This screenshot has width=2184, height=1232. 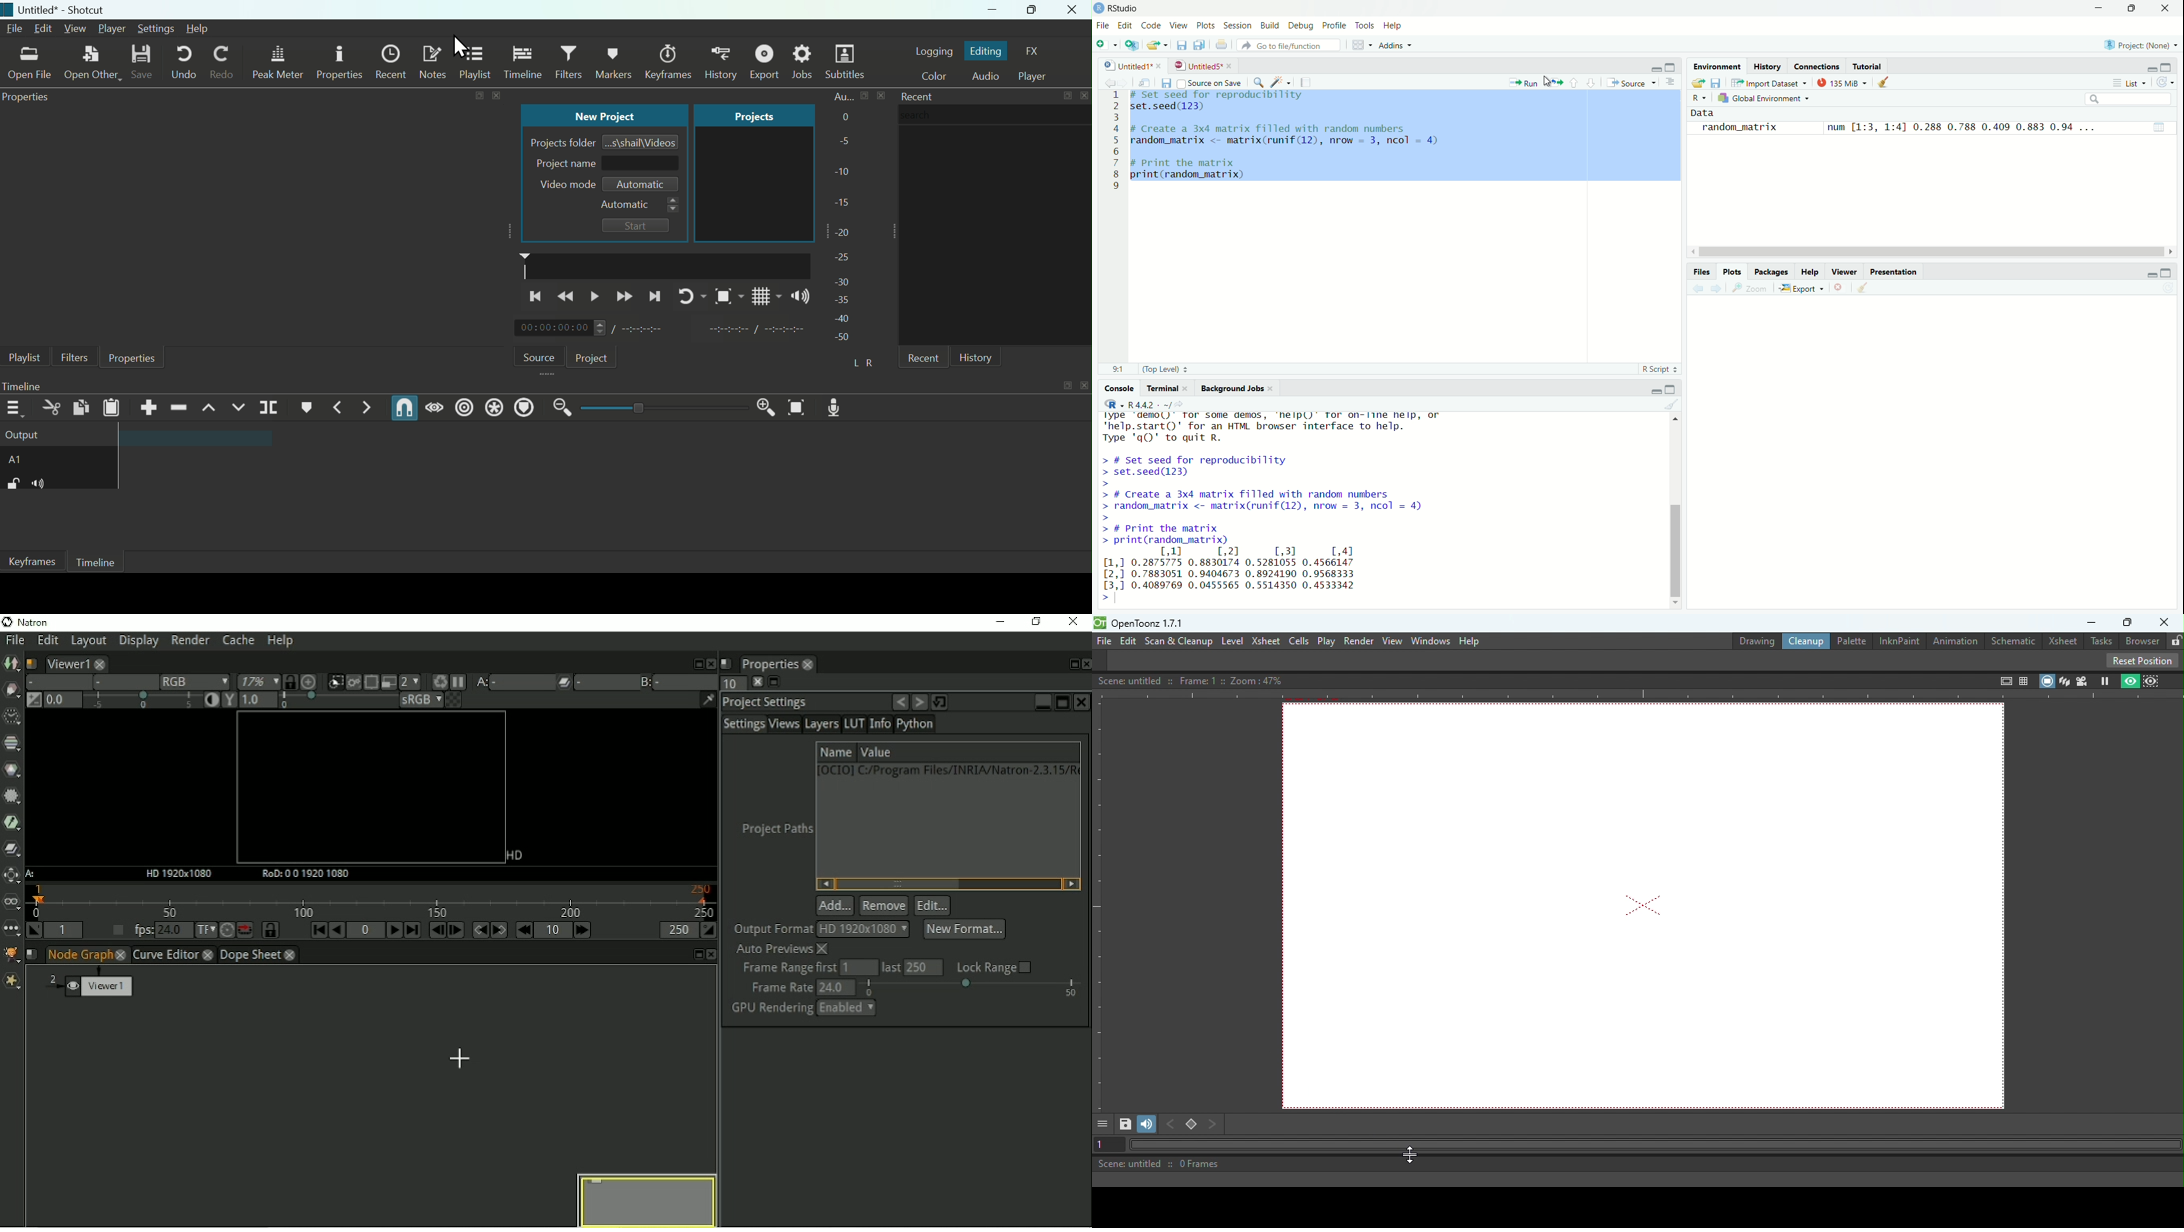 I want to click on -30, so click(x=844, y=279).